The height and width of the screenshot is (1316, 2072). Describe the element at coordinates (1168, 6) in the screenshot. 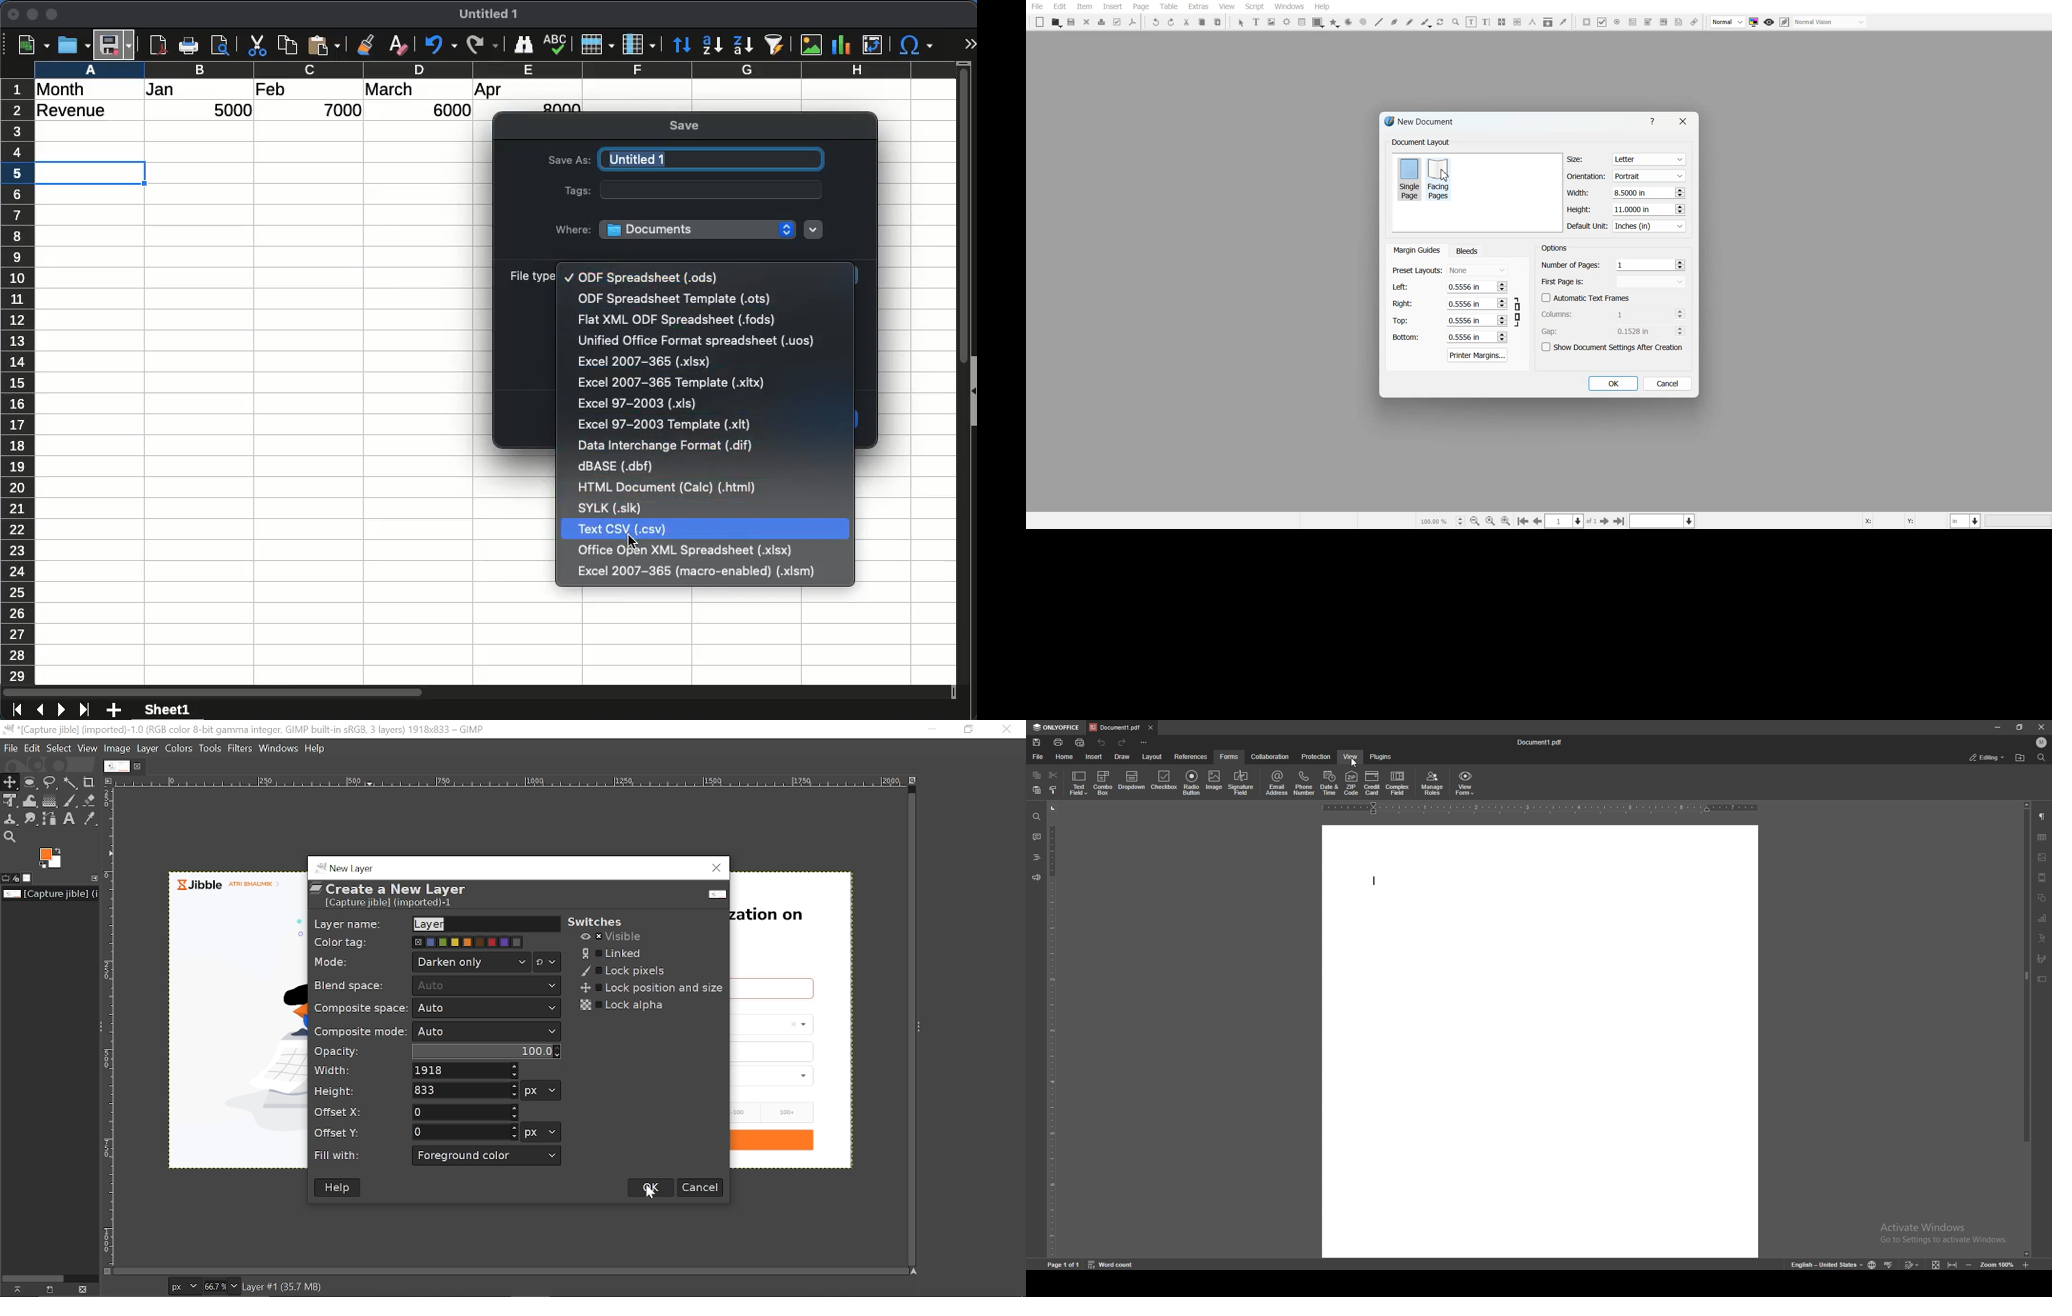

I see `Table` at that location.